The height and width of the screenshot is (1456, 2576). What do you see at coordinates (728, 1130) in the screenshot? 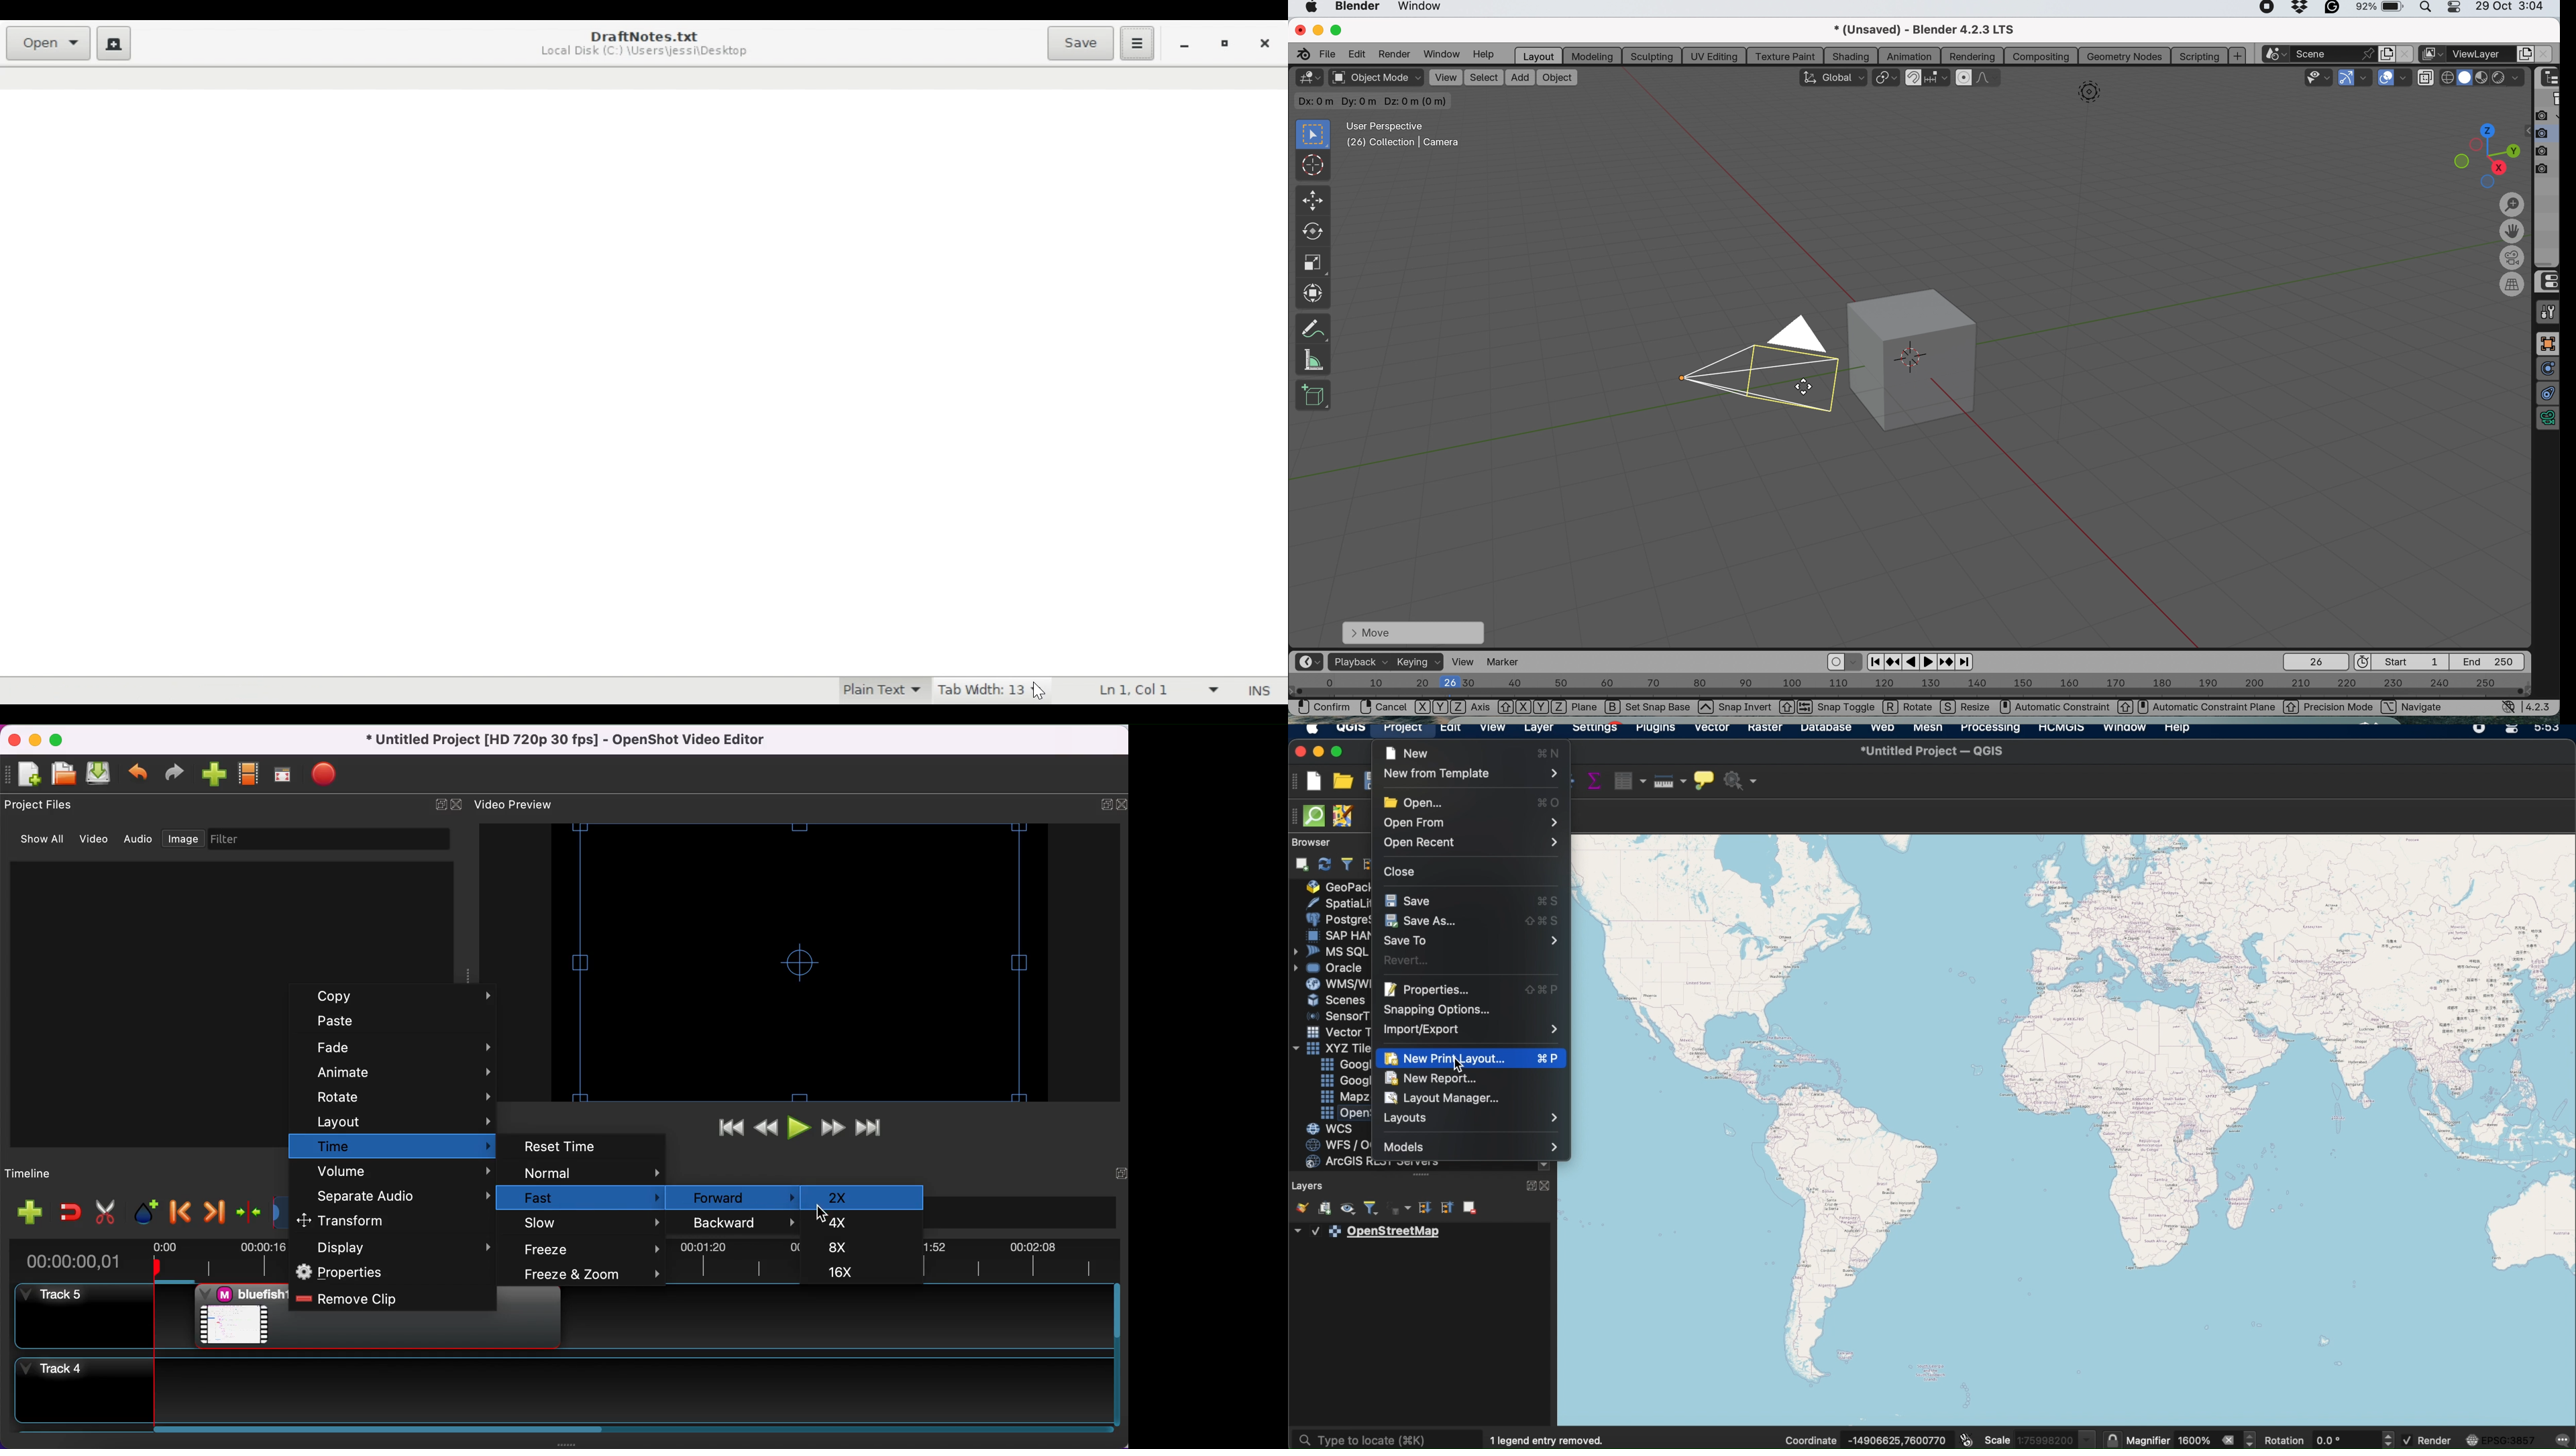
I see `jump to start` at bounding box center [728, 1130].